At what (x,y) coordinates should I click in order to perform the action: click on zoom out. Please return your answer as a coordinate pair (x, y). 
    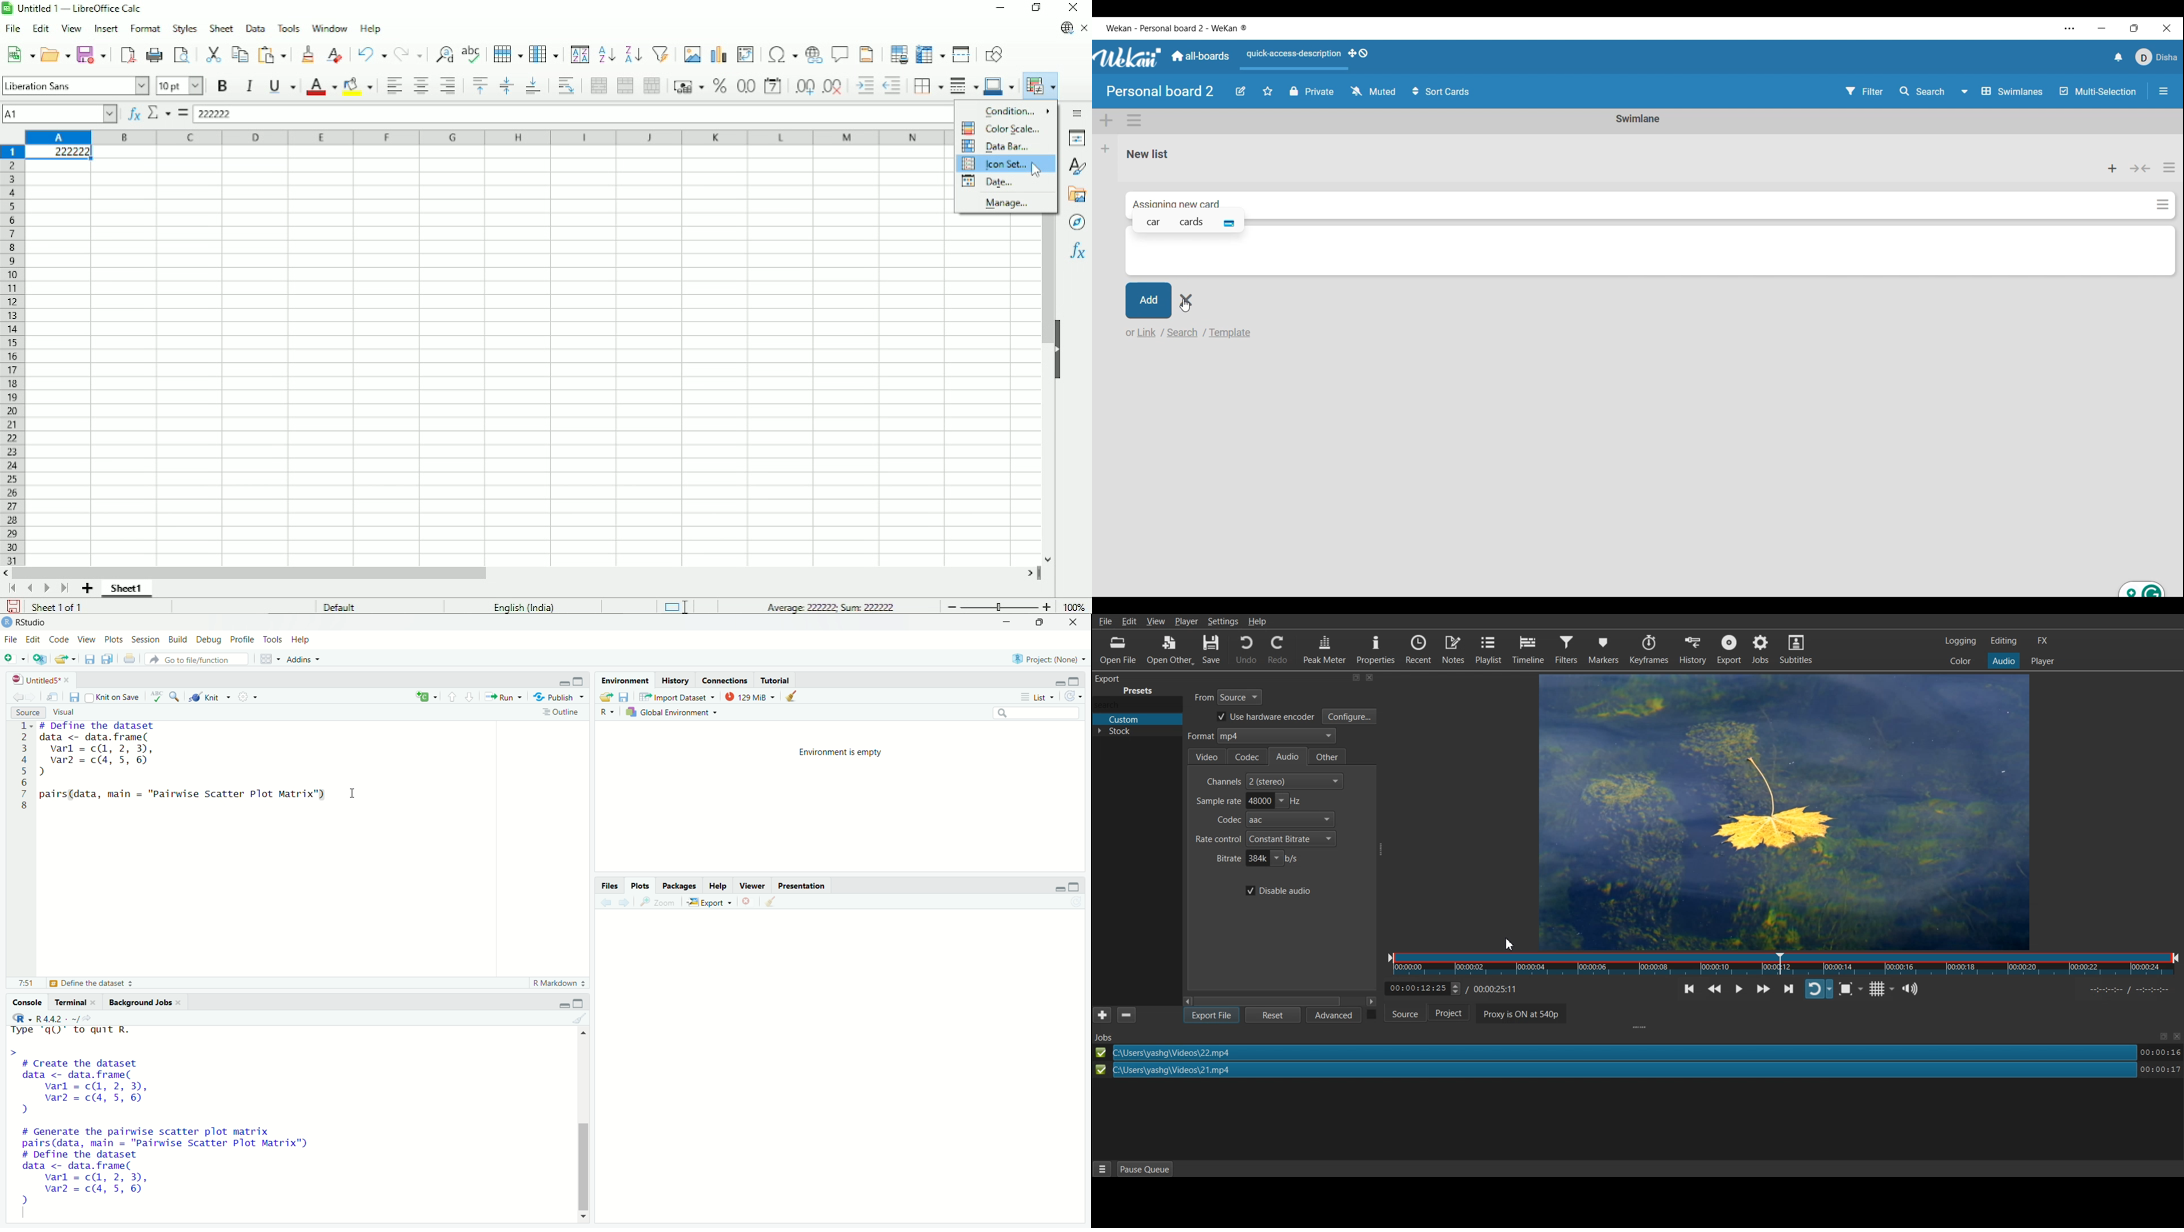
    Looking at the image, I should click on (950, 605).